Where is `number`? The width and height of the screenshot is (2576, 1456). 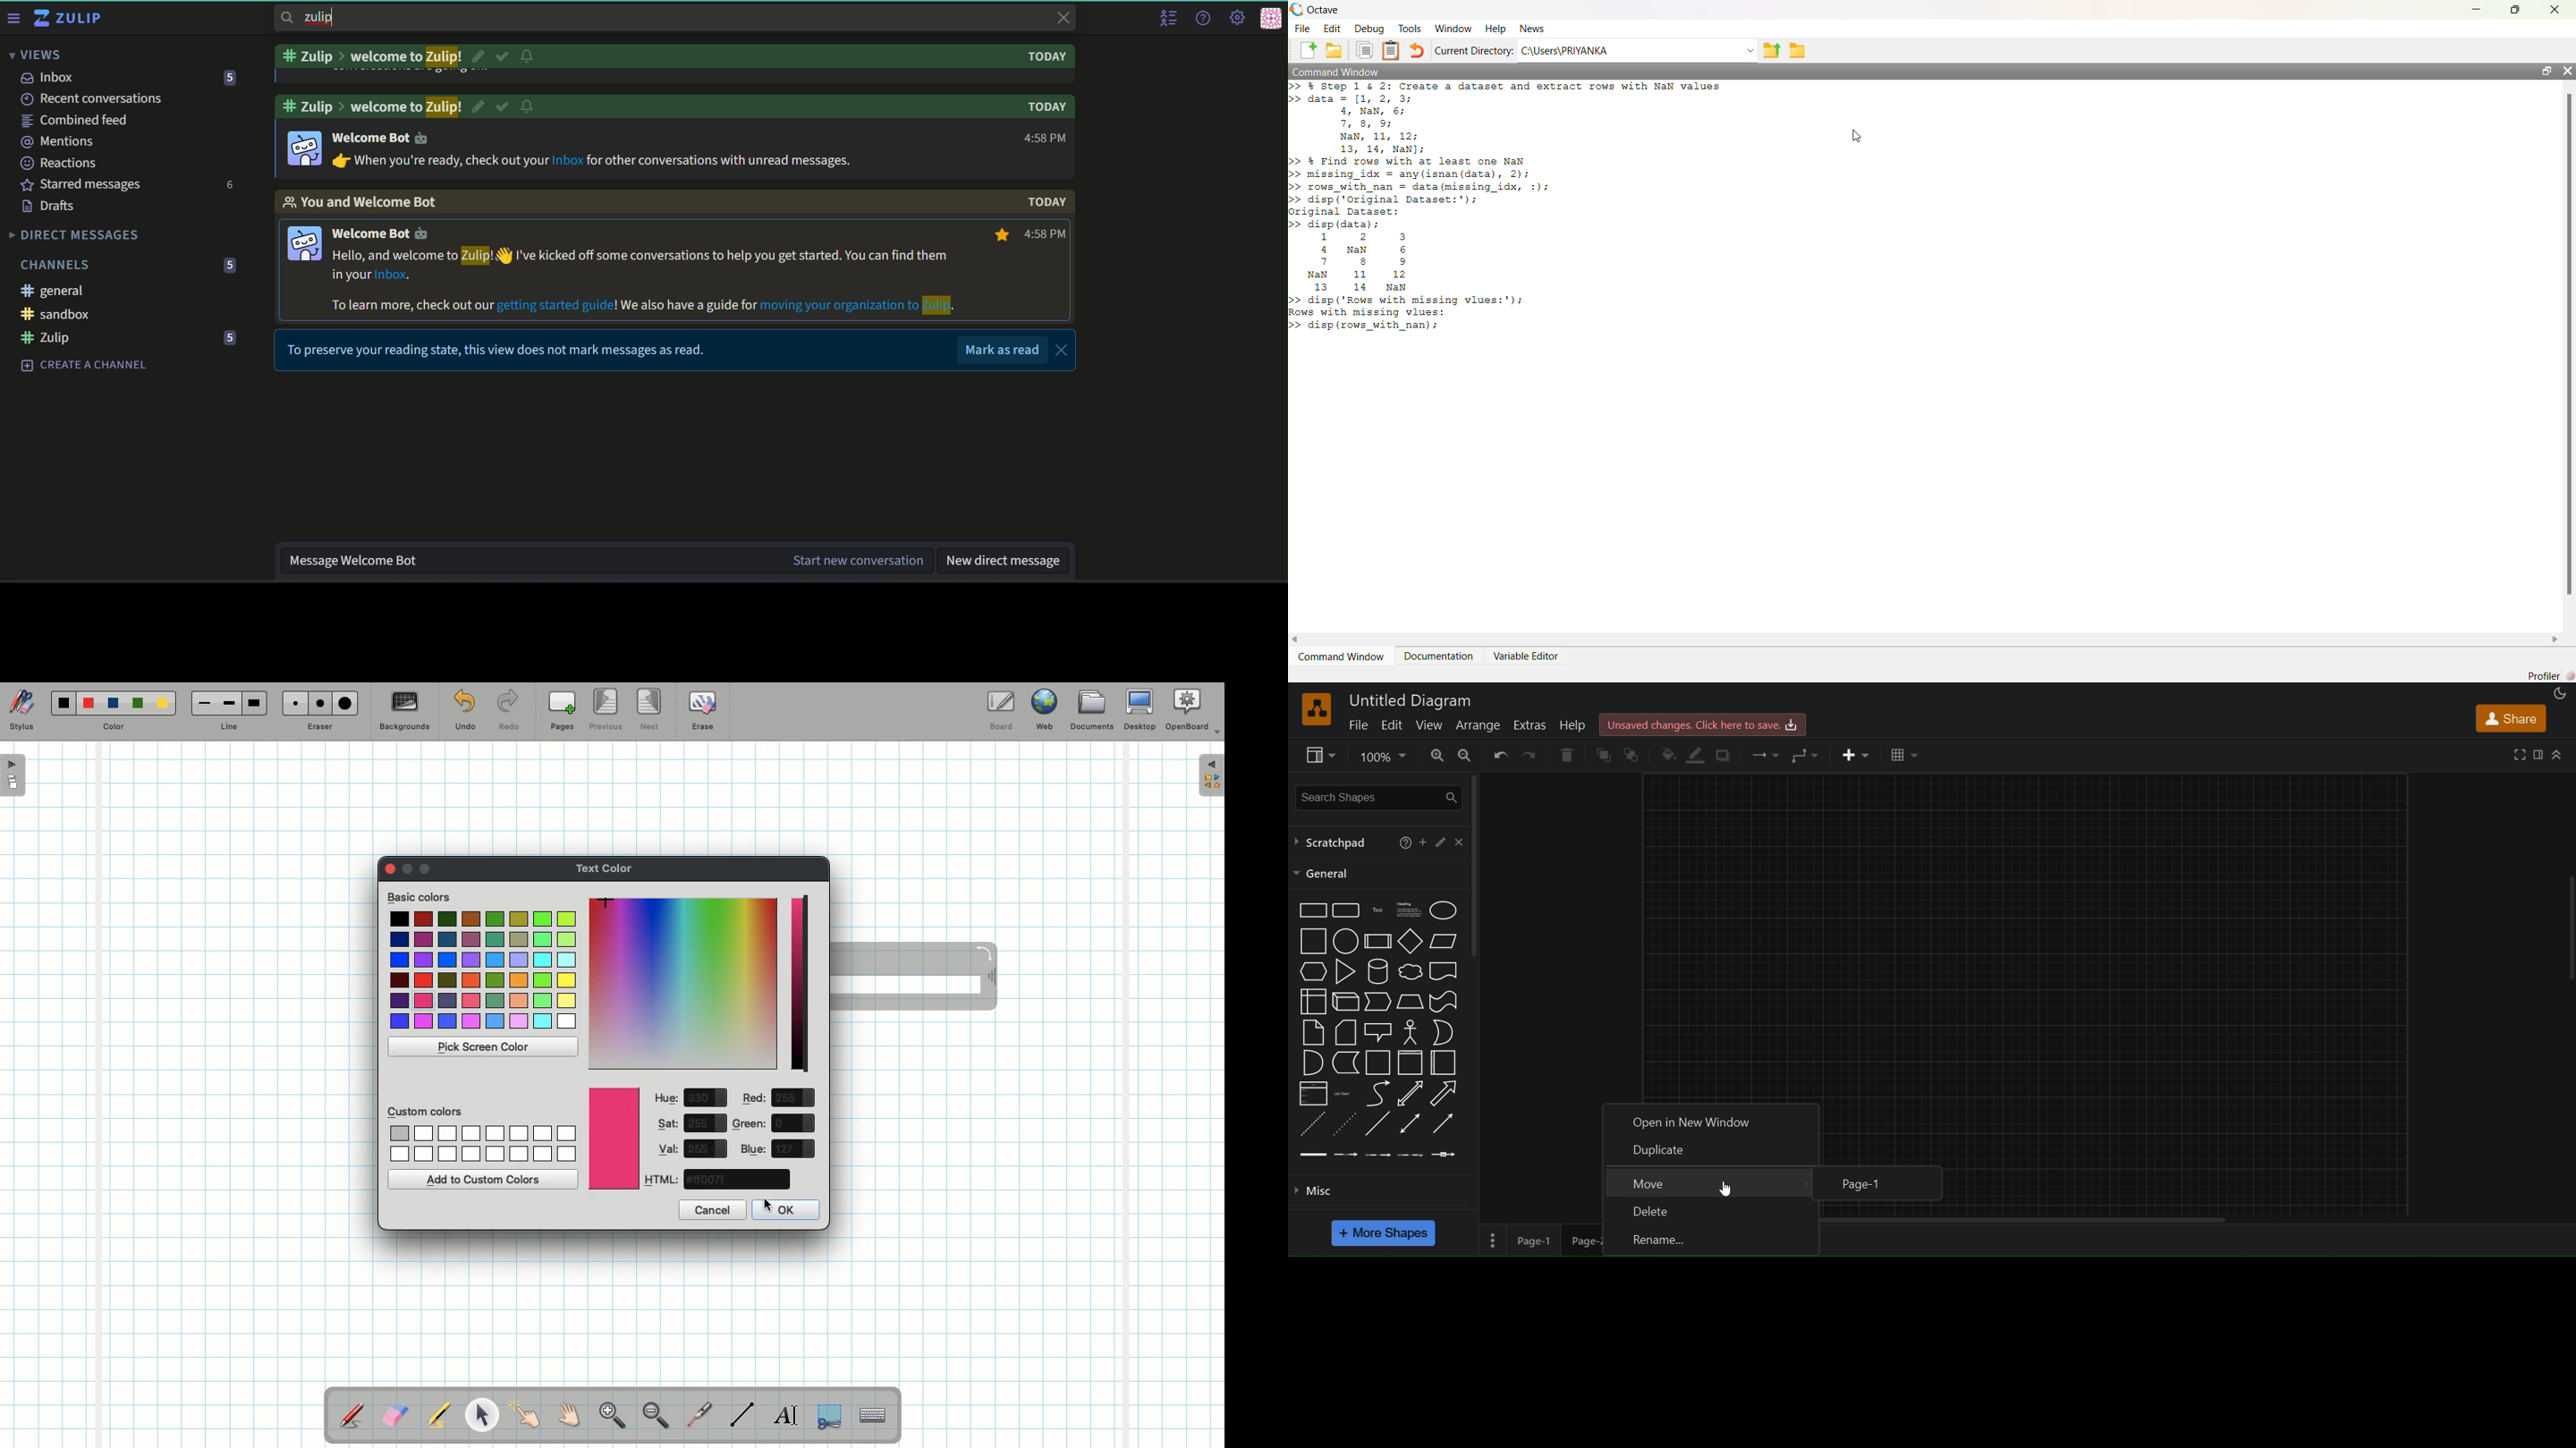 number is located at coordinates (231, 337).